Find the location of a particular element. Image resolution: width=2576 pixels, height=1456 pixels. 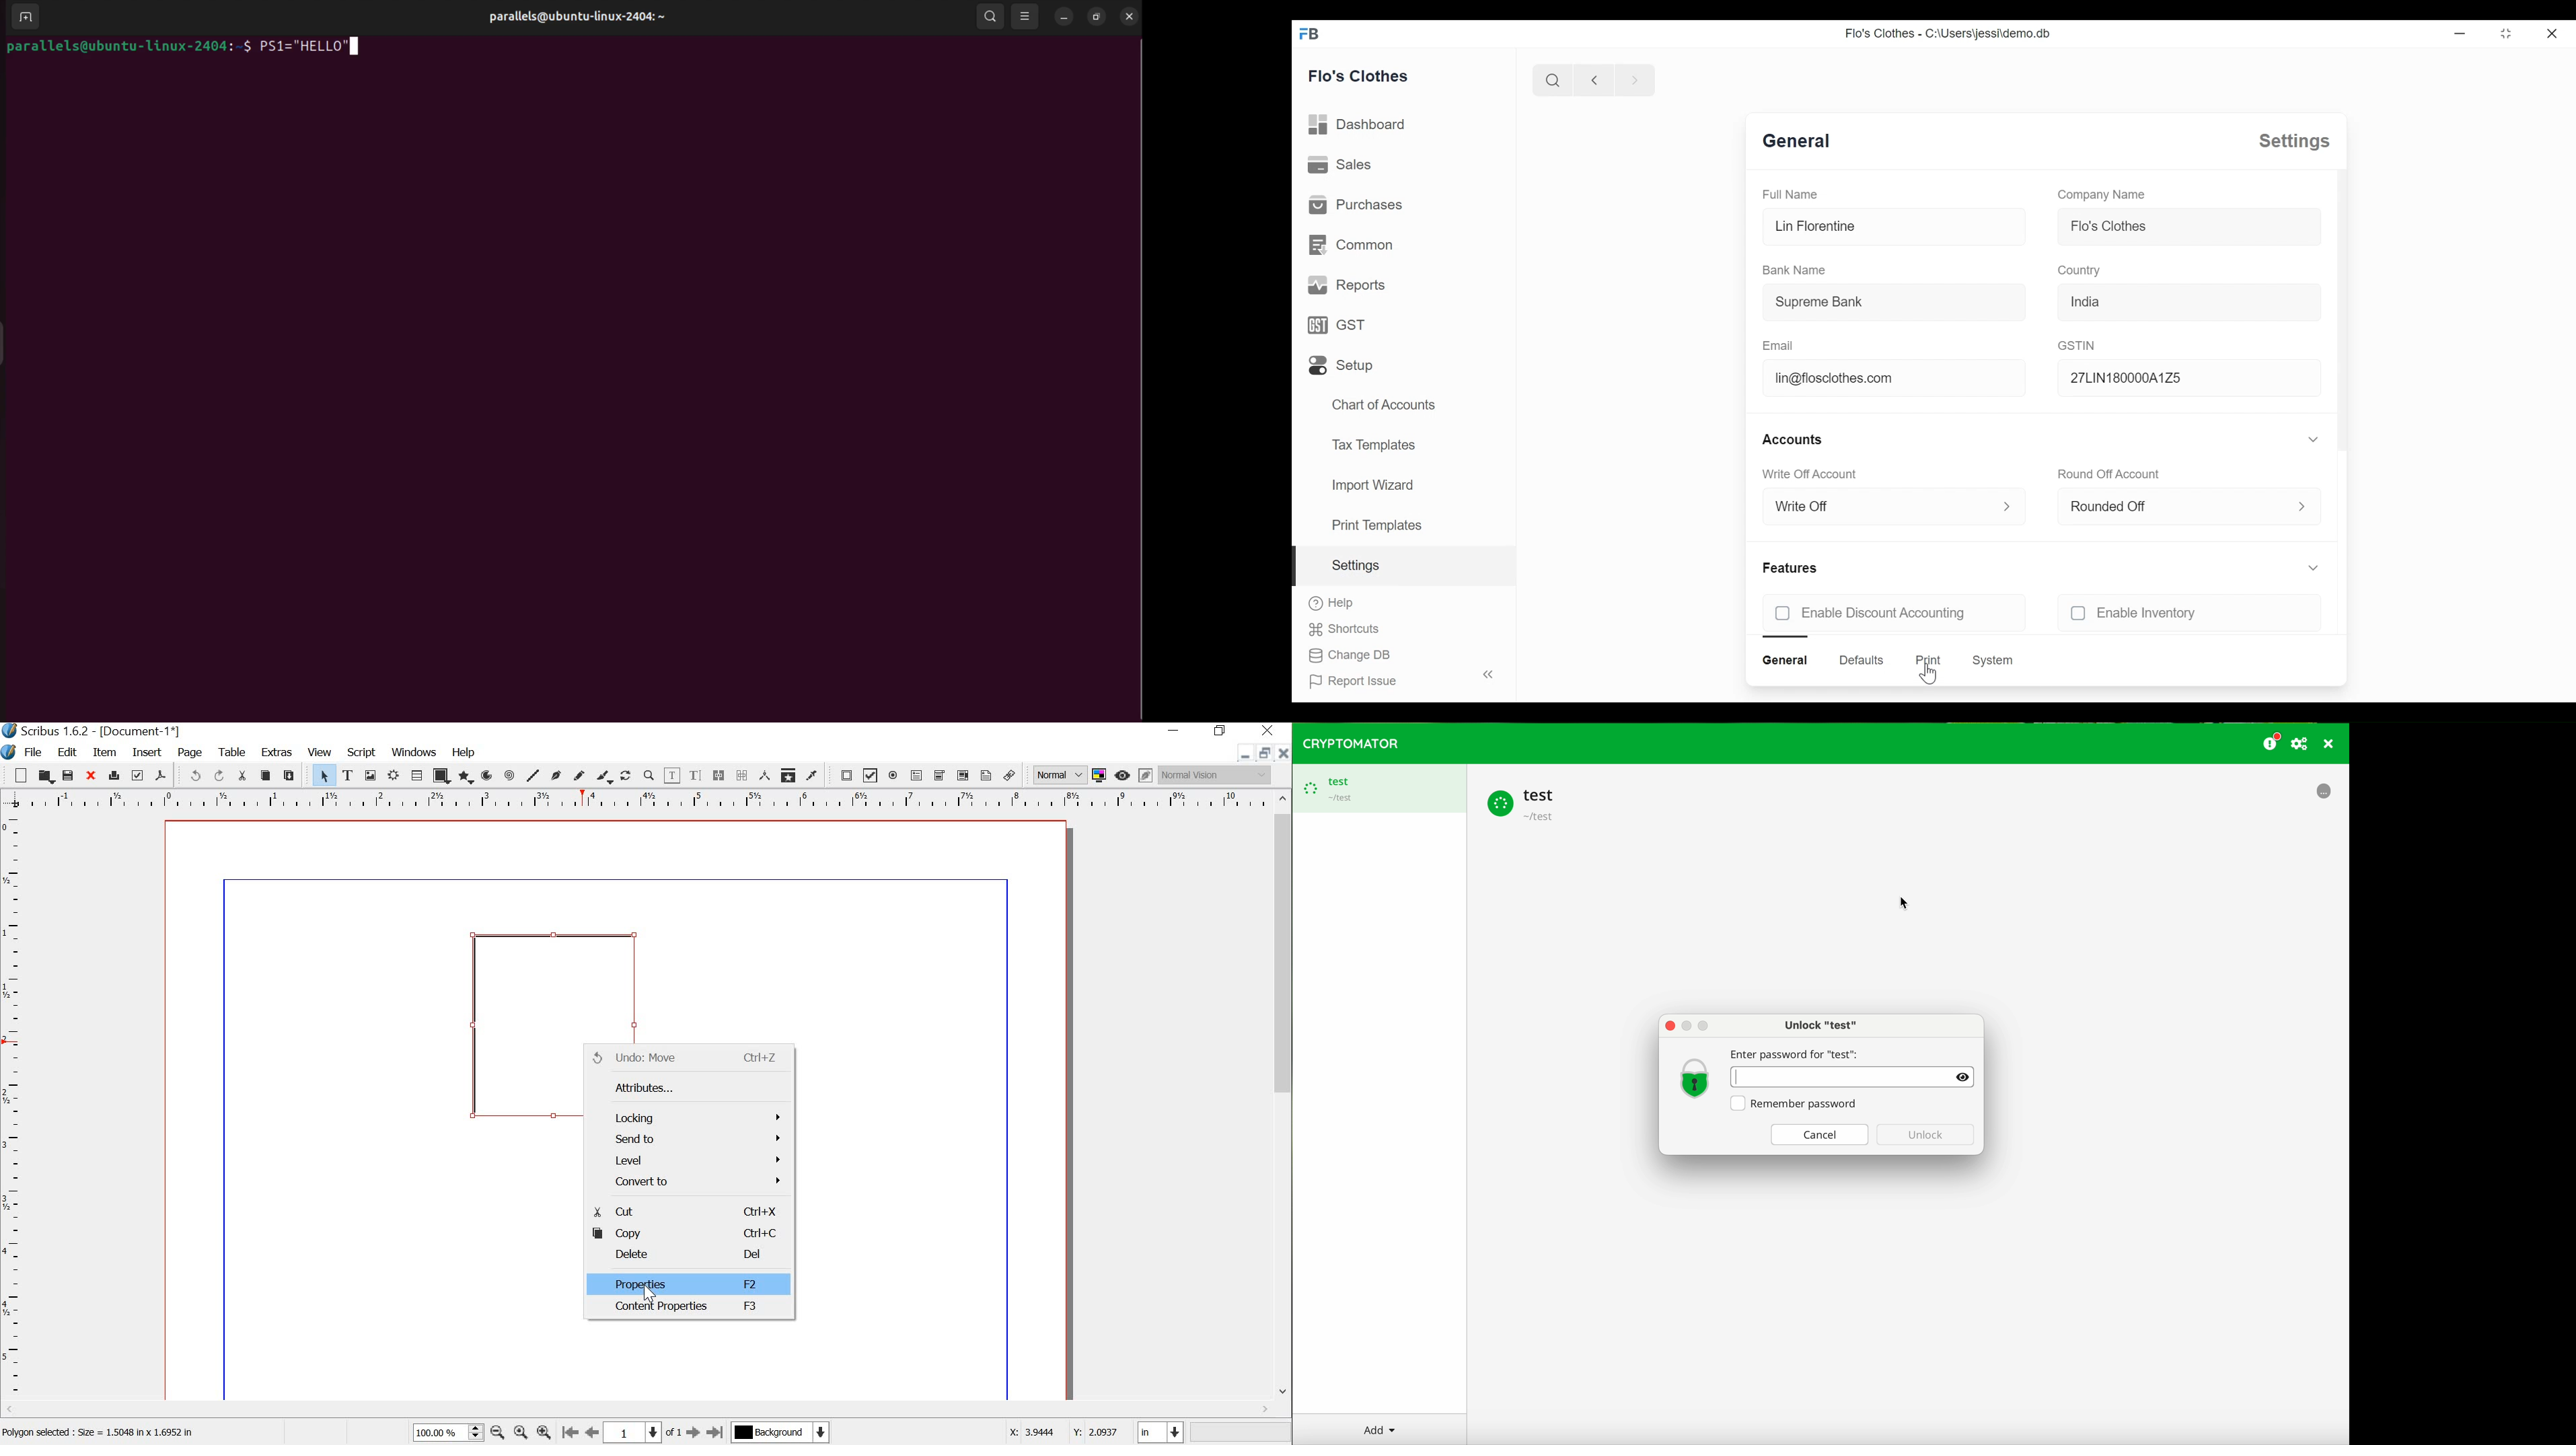

print is located at coordinates (1929, 660).